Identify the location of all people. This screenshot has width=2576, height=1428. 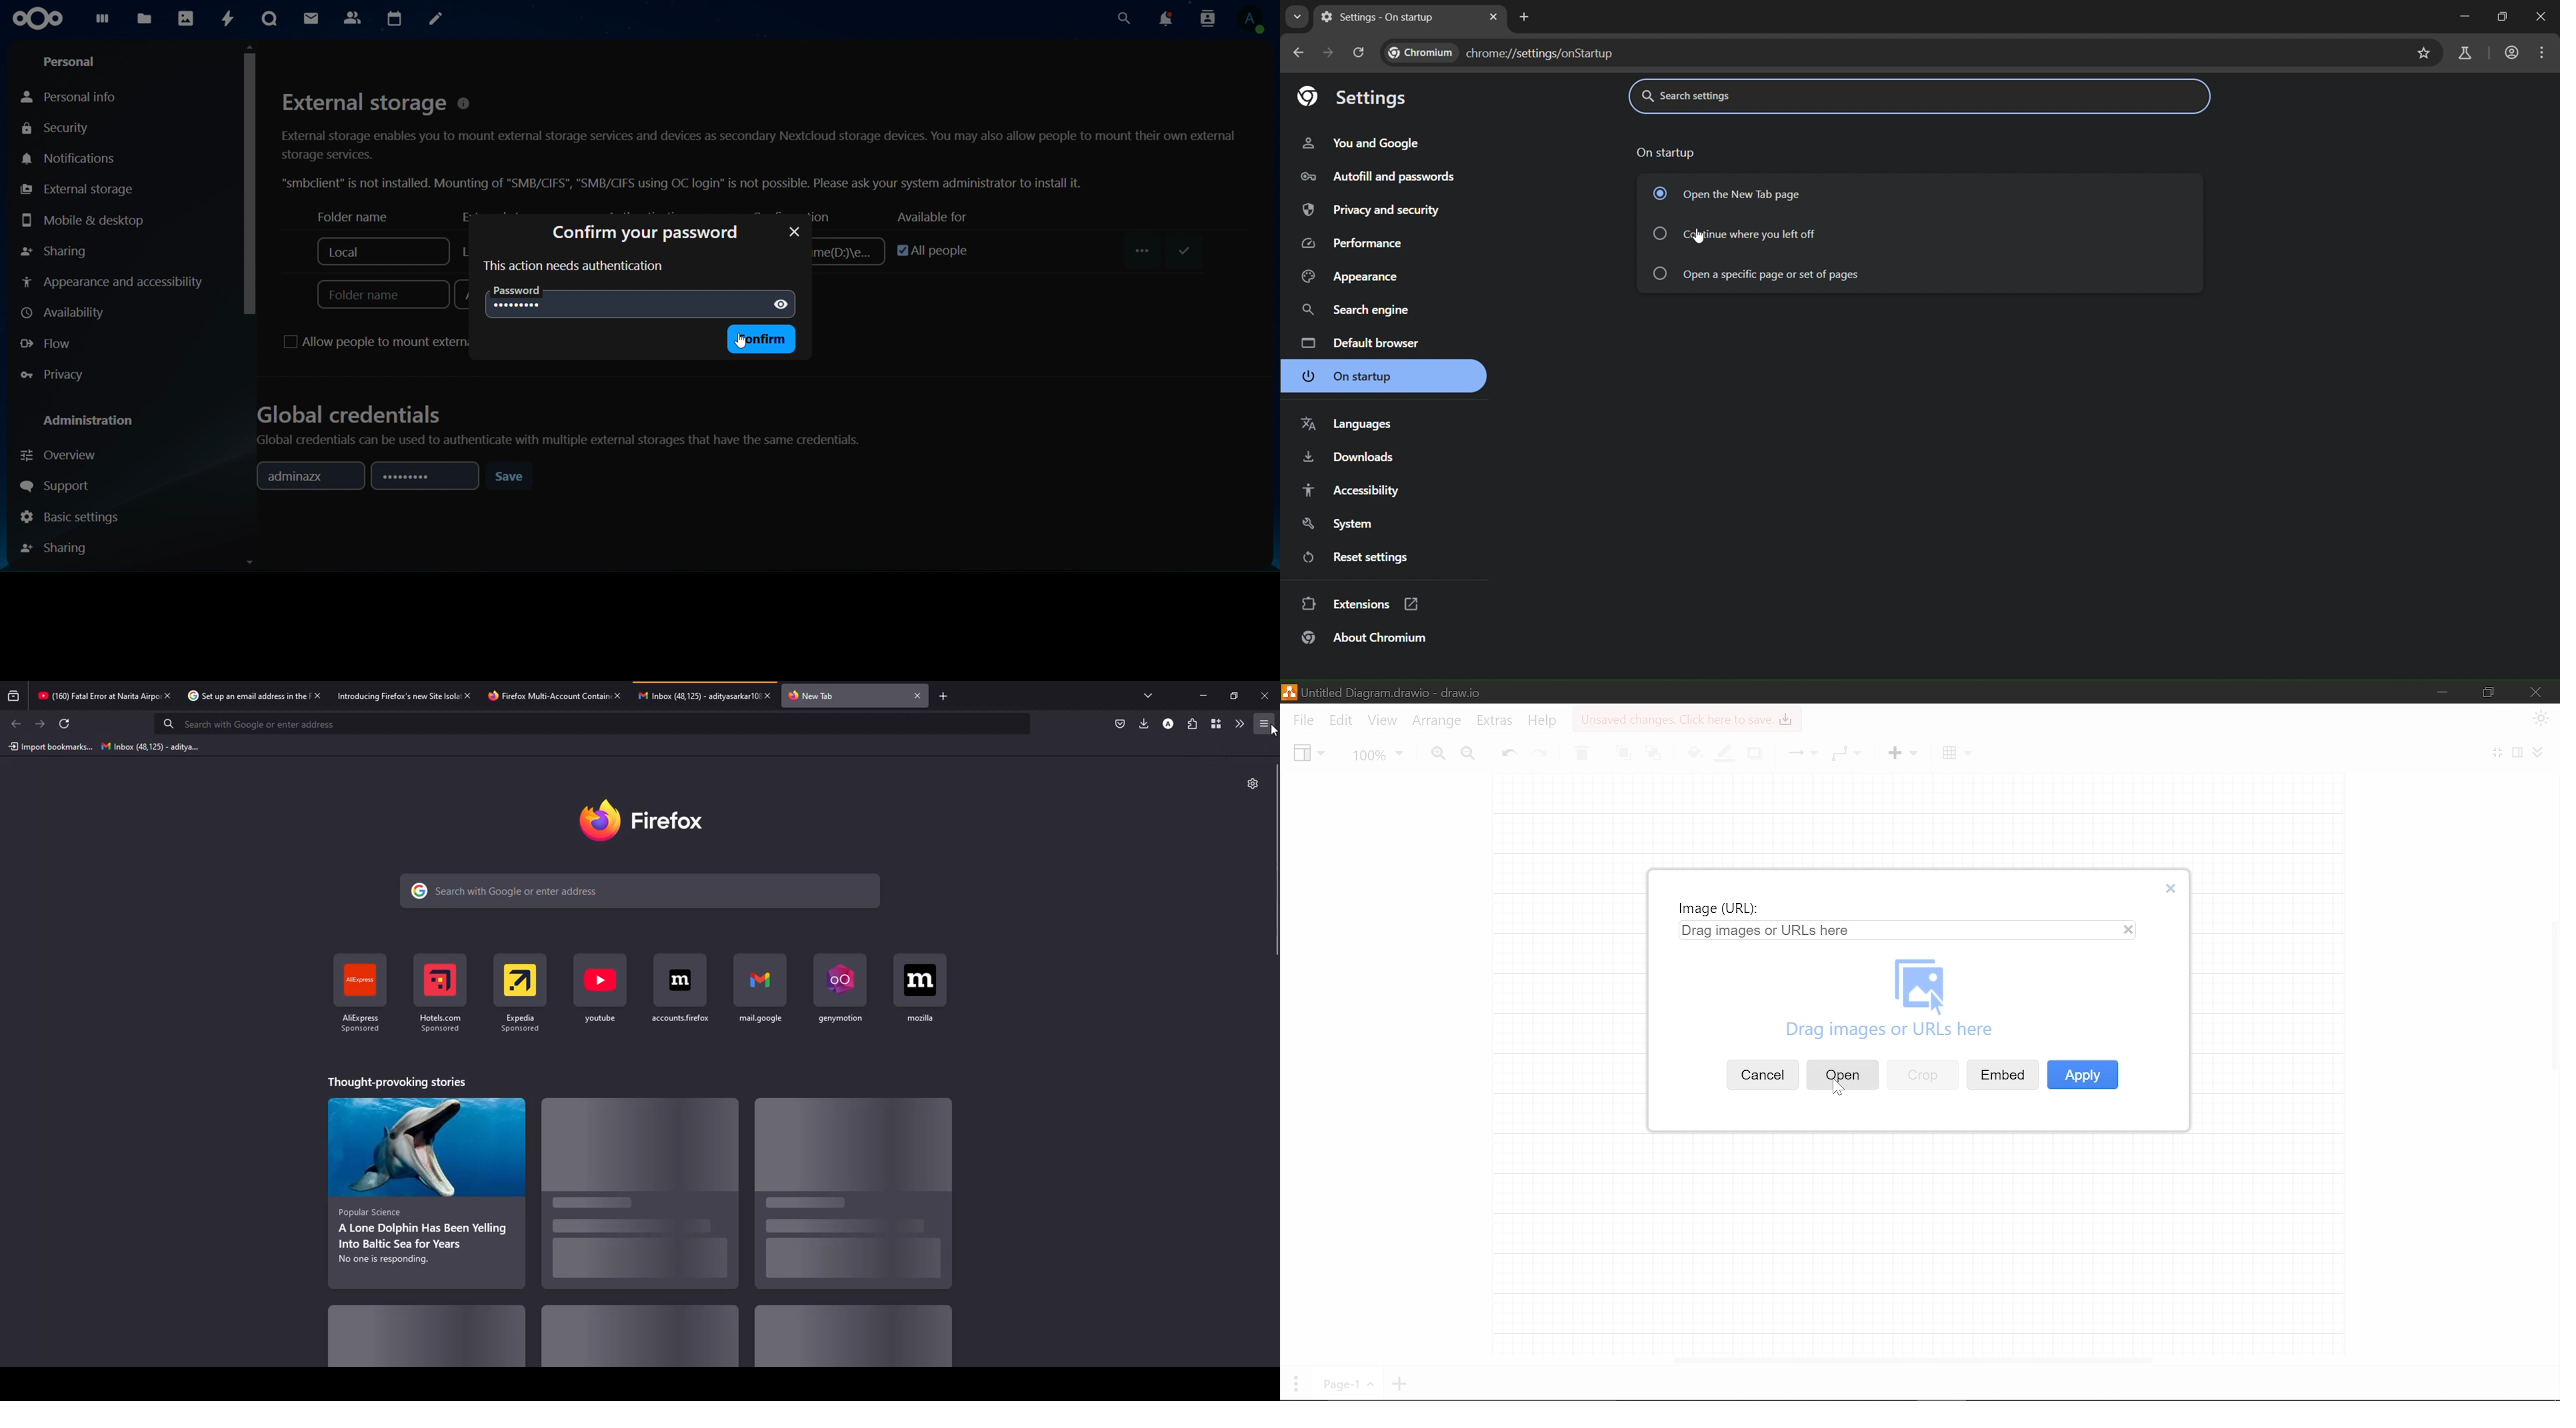
(925, 247).